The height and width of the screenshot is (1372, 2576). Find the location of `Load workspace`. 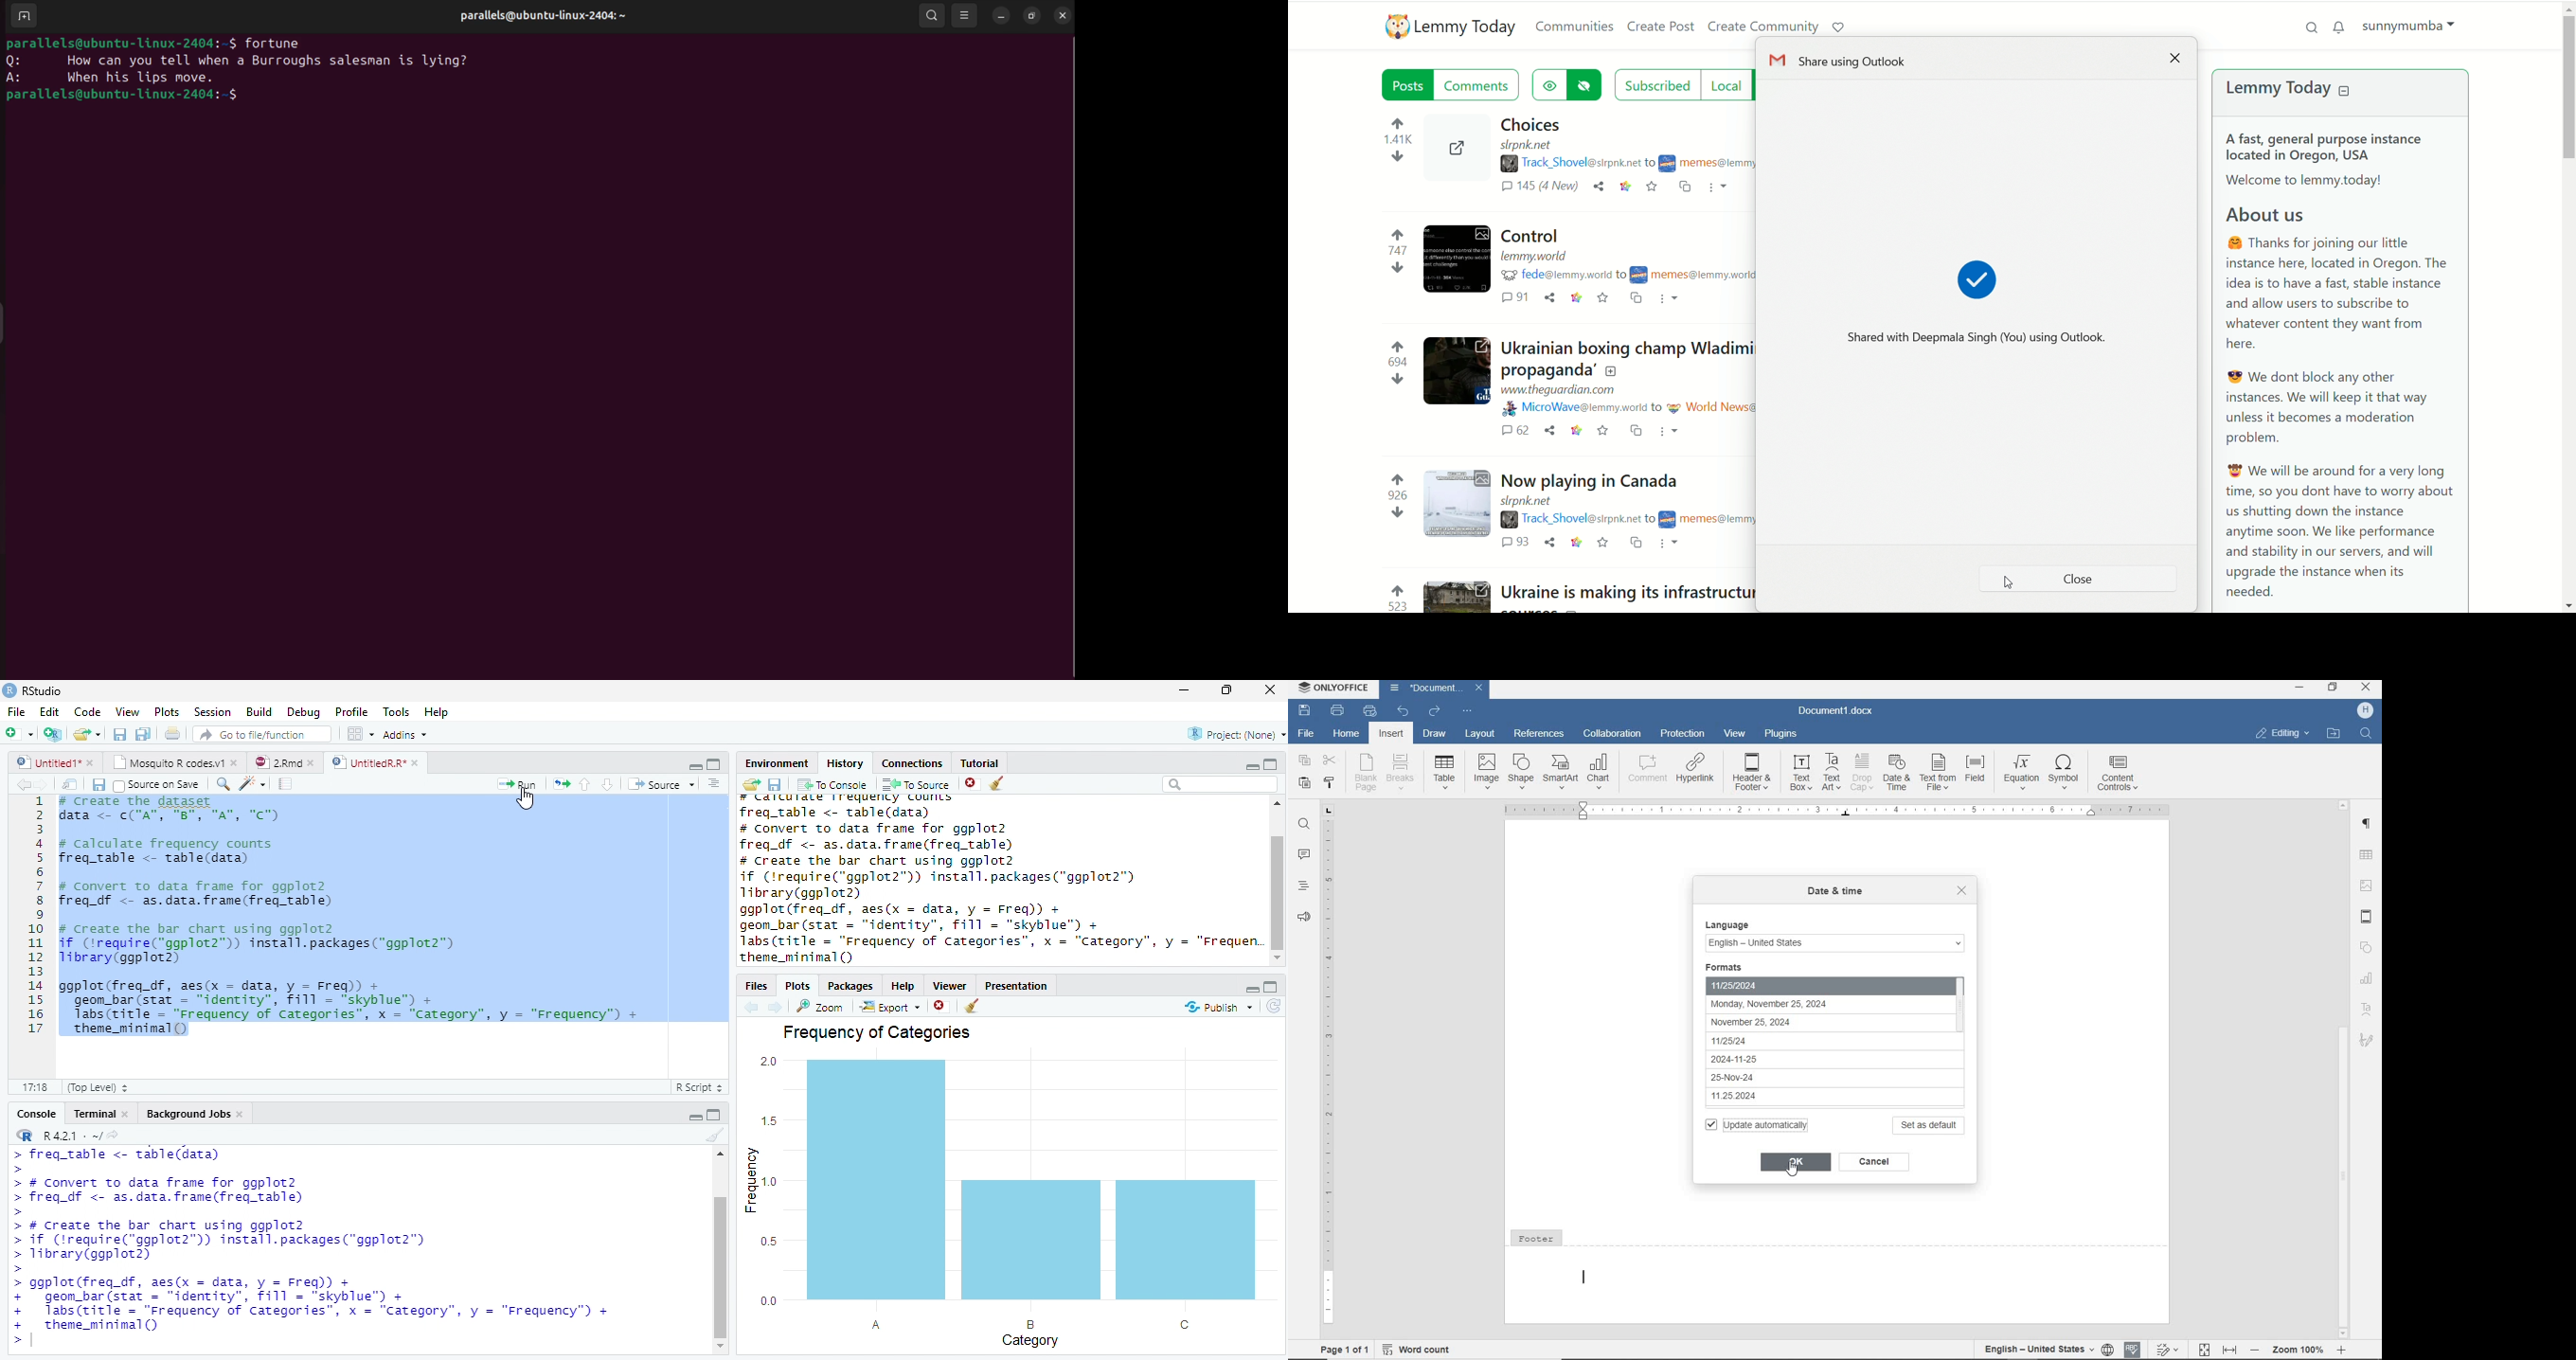

Load workspace is located at coordinates (748, 786).